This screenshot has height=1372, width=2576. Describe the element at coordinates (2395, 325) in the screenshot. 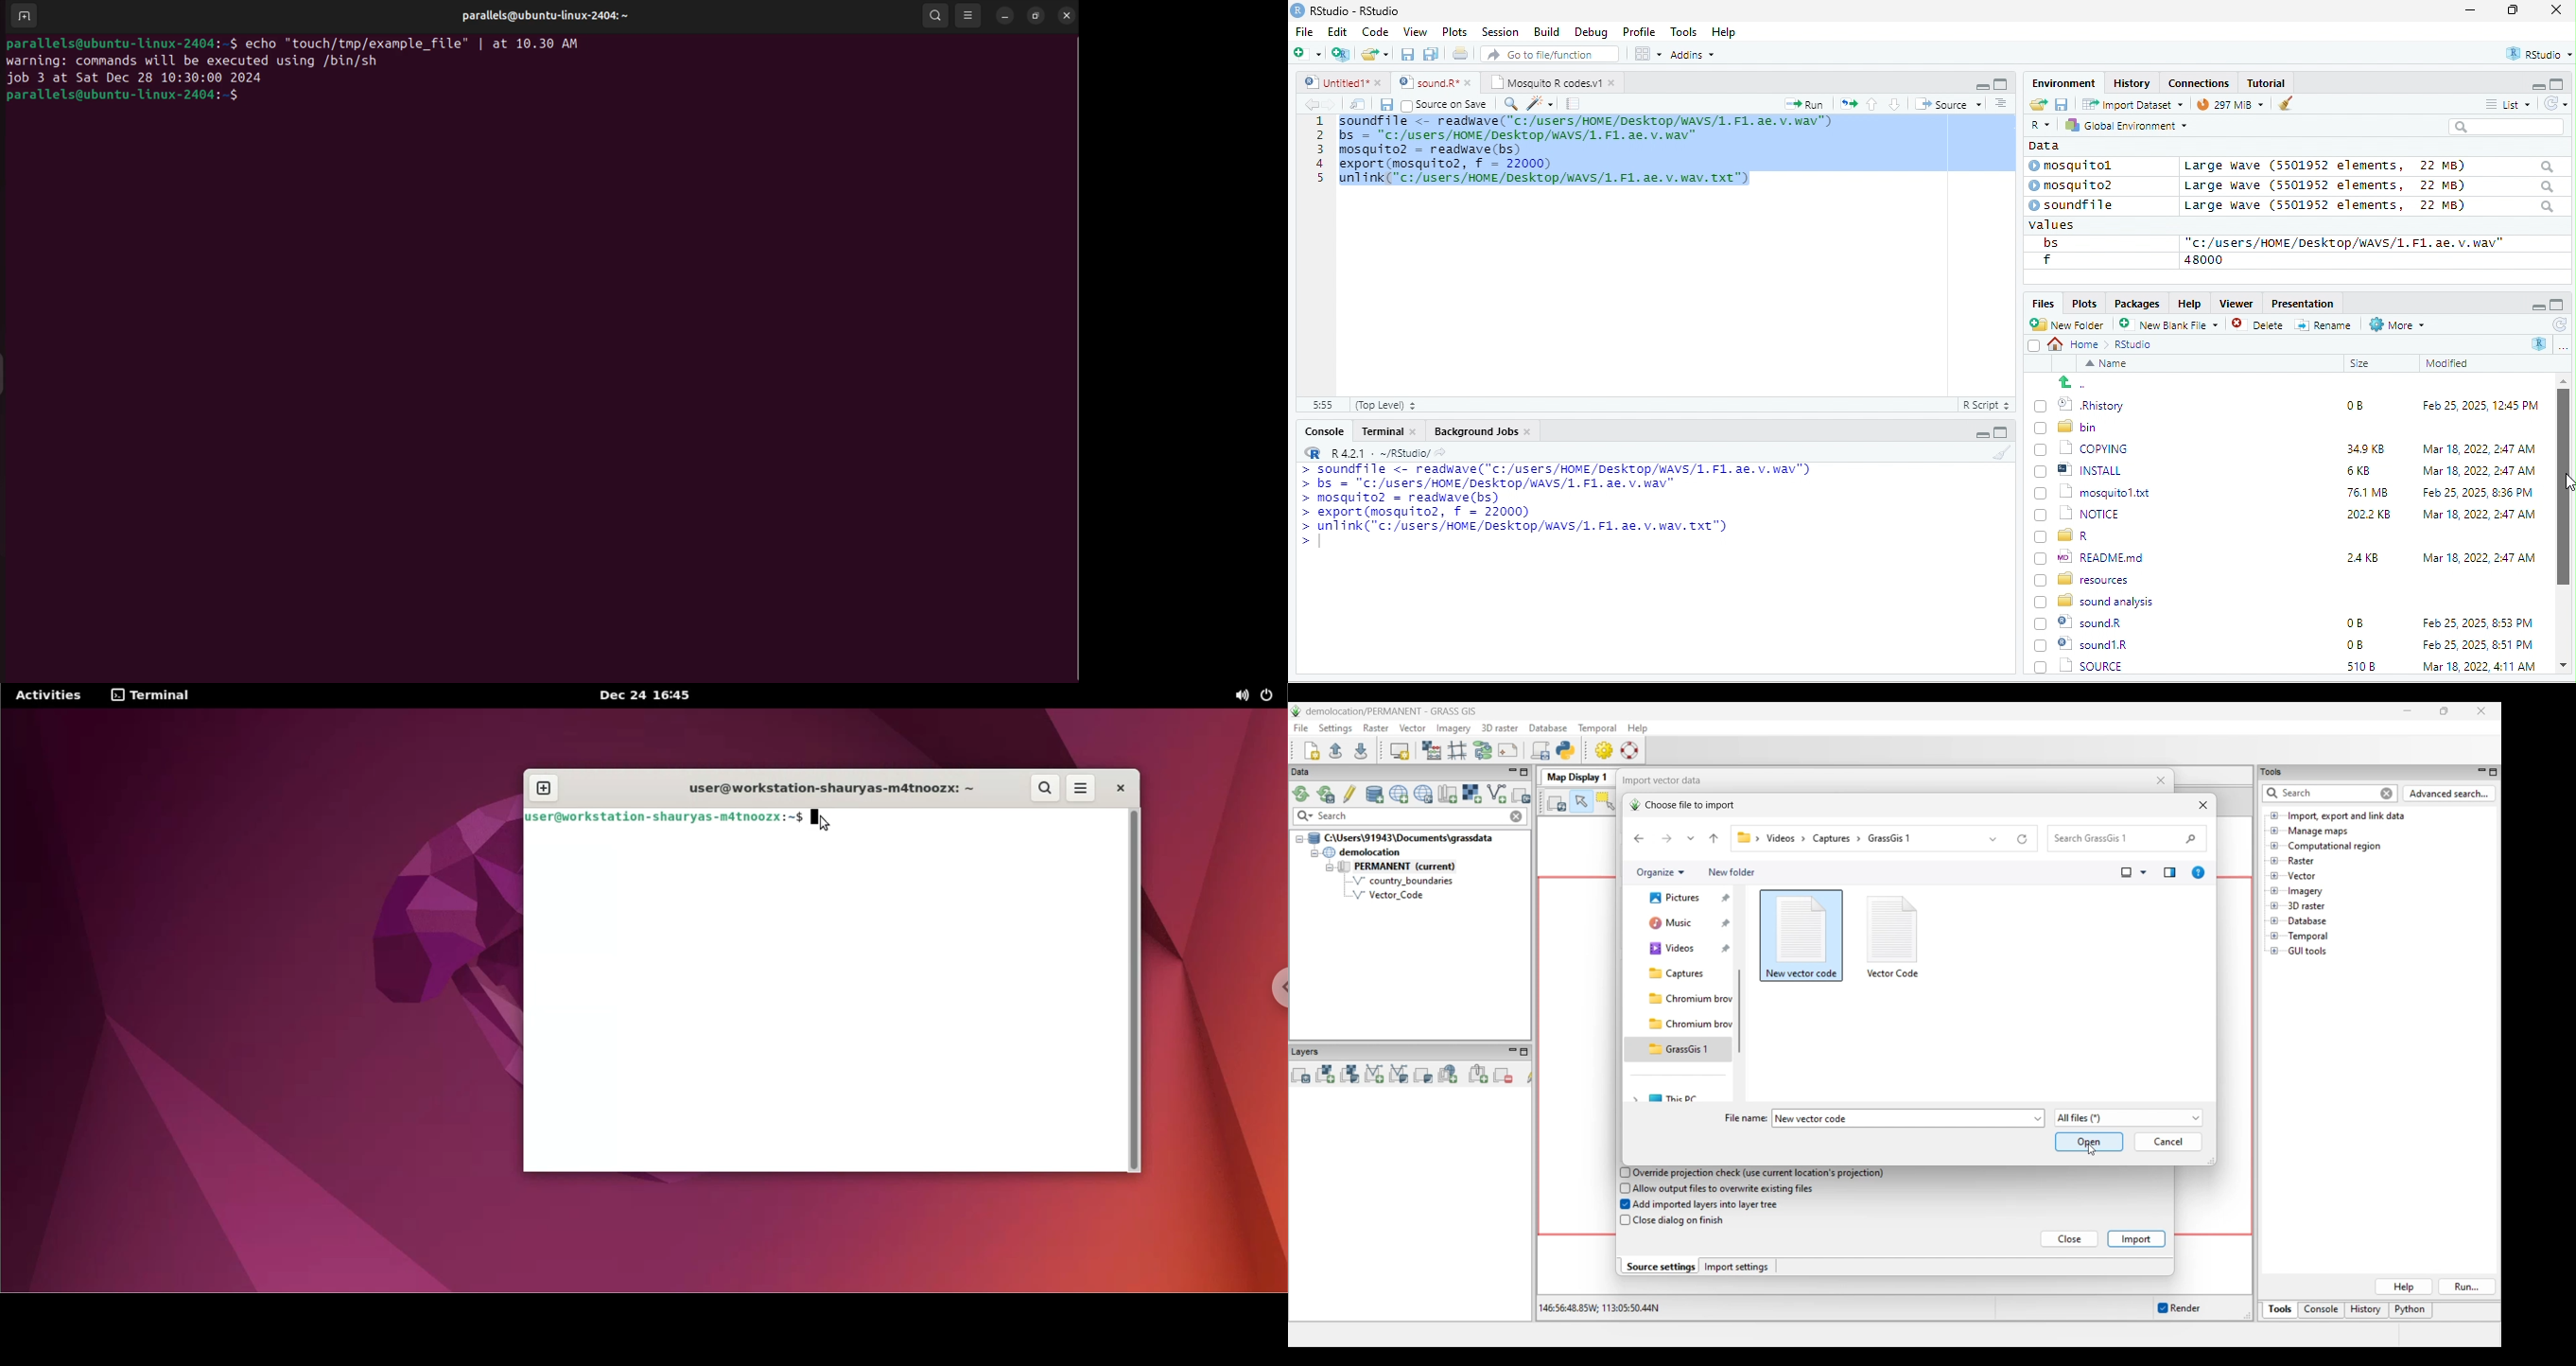

I see ` More ` at that location.